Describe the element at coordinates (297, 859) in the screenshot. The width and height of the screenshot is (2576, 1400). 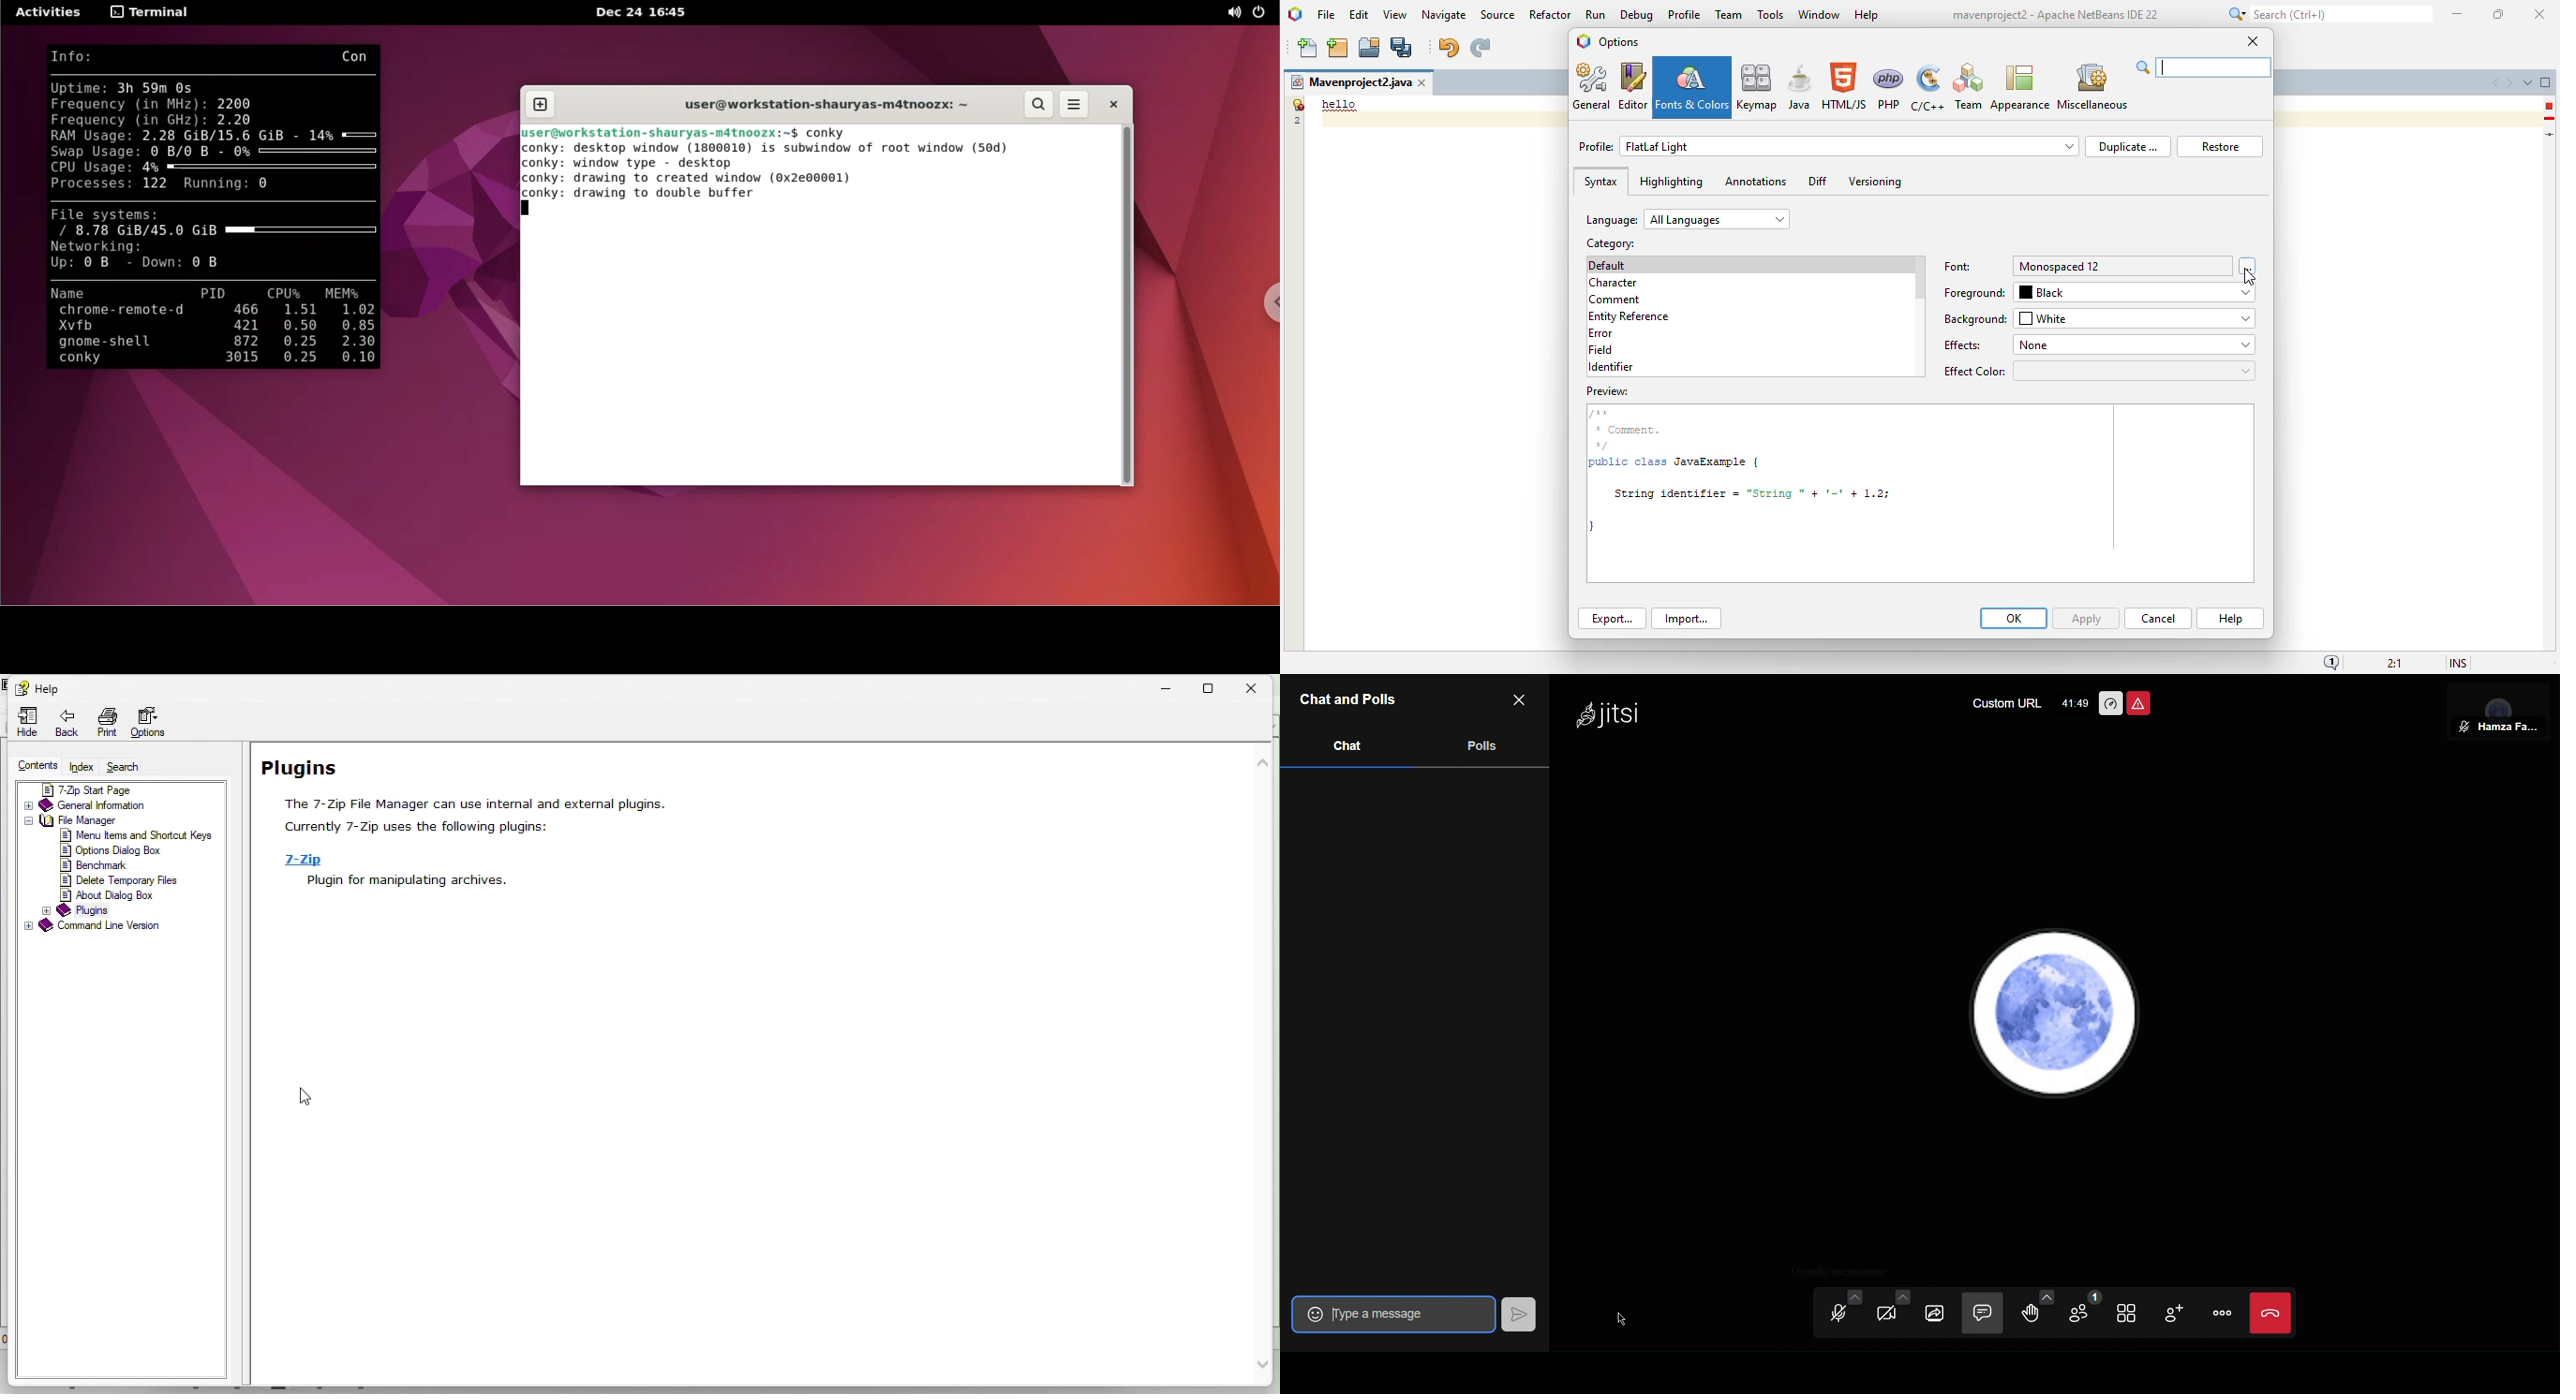
I see `7-Zip - hyperlink` at that location.